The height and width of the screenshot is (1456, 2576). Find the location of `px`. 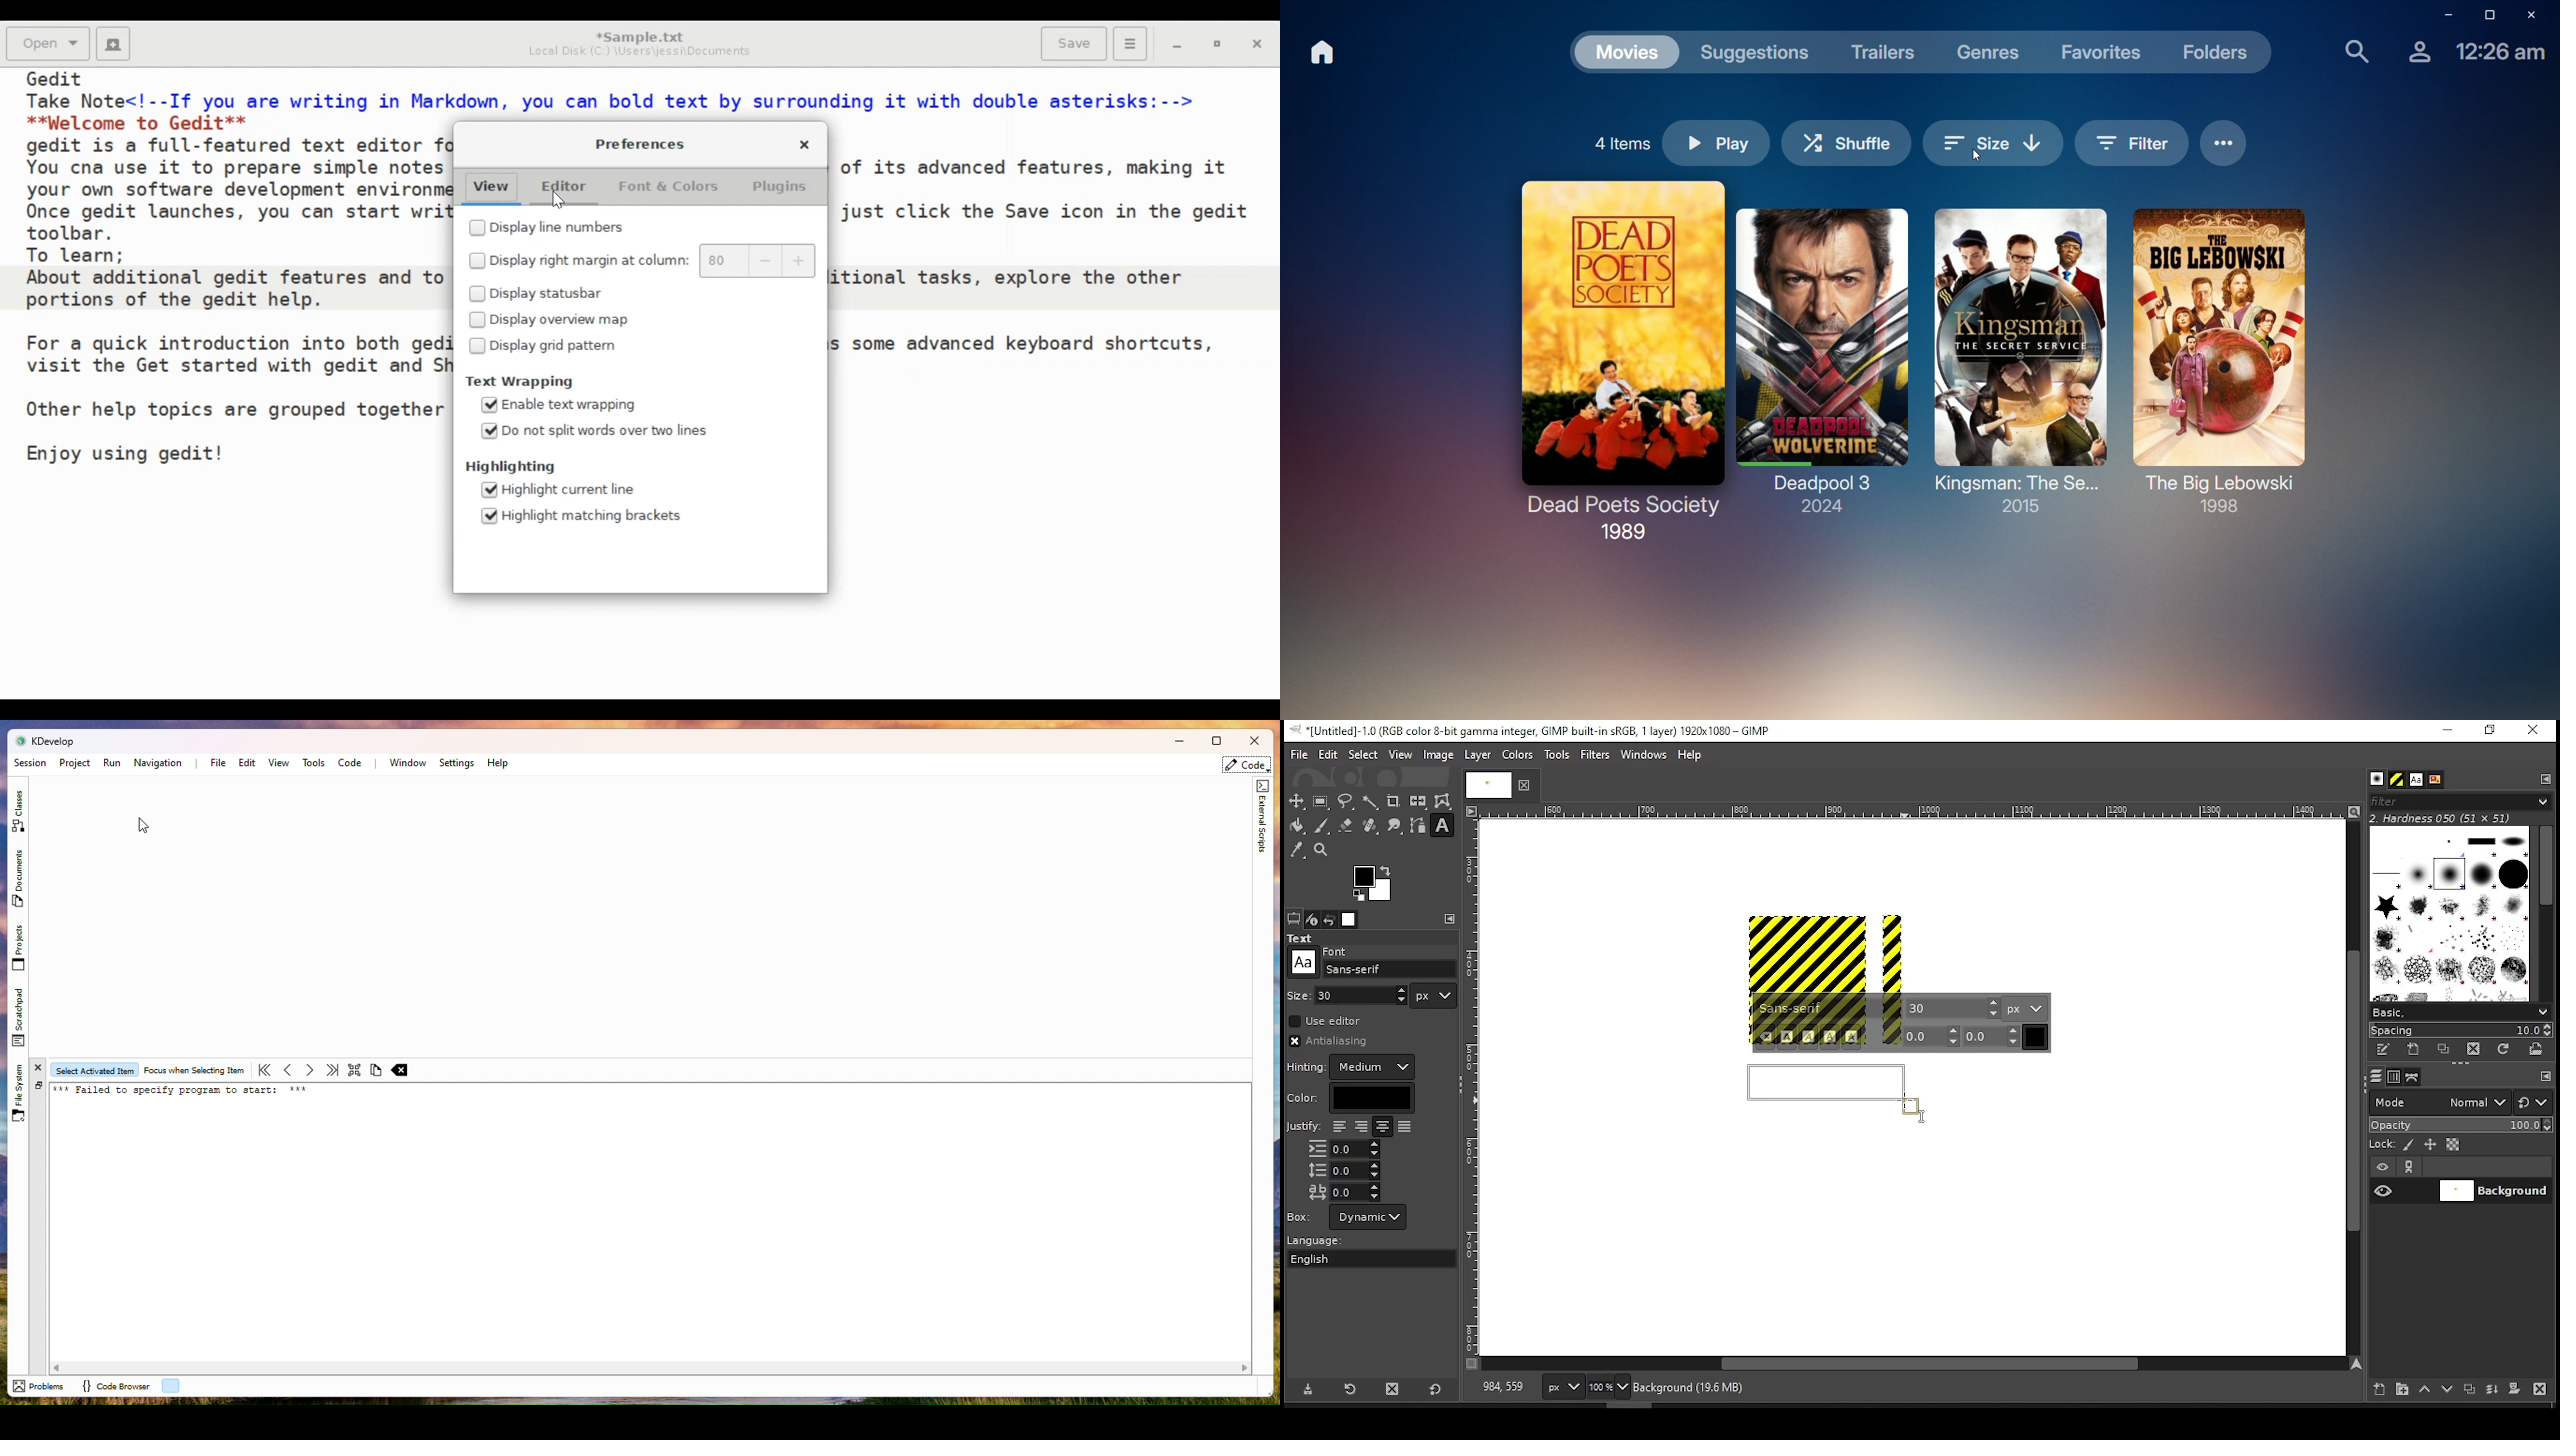

px is located at coordinates (1562, 1389).